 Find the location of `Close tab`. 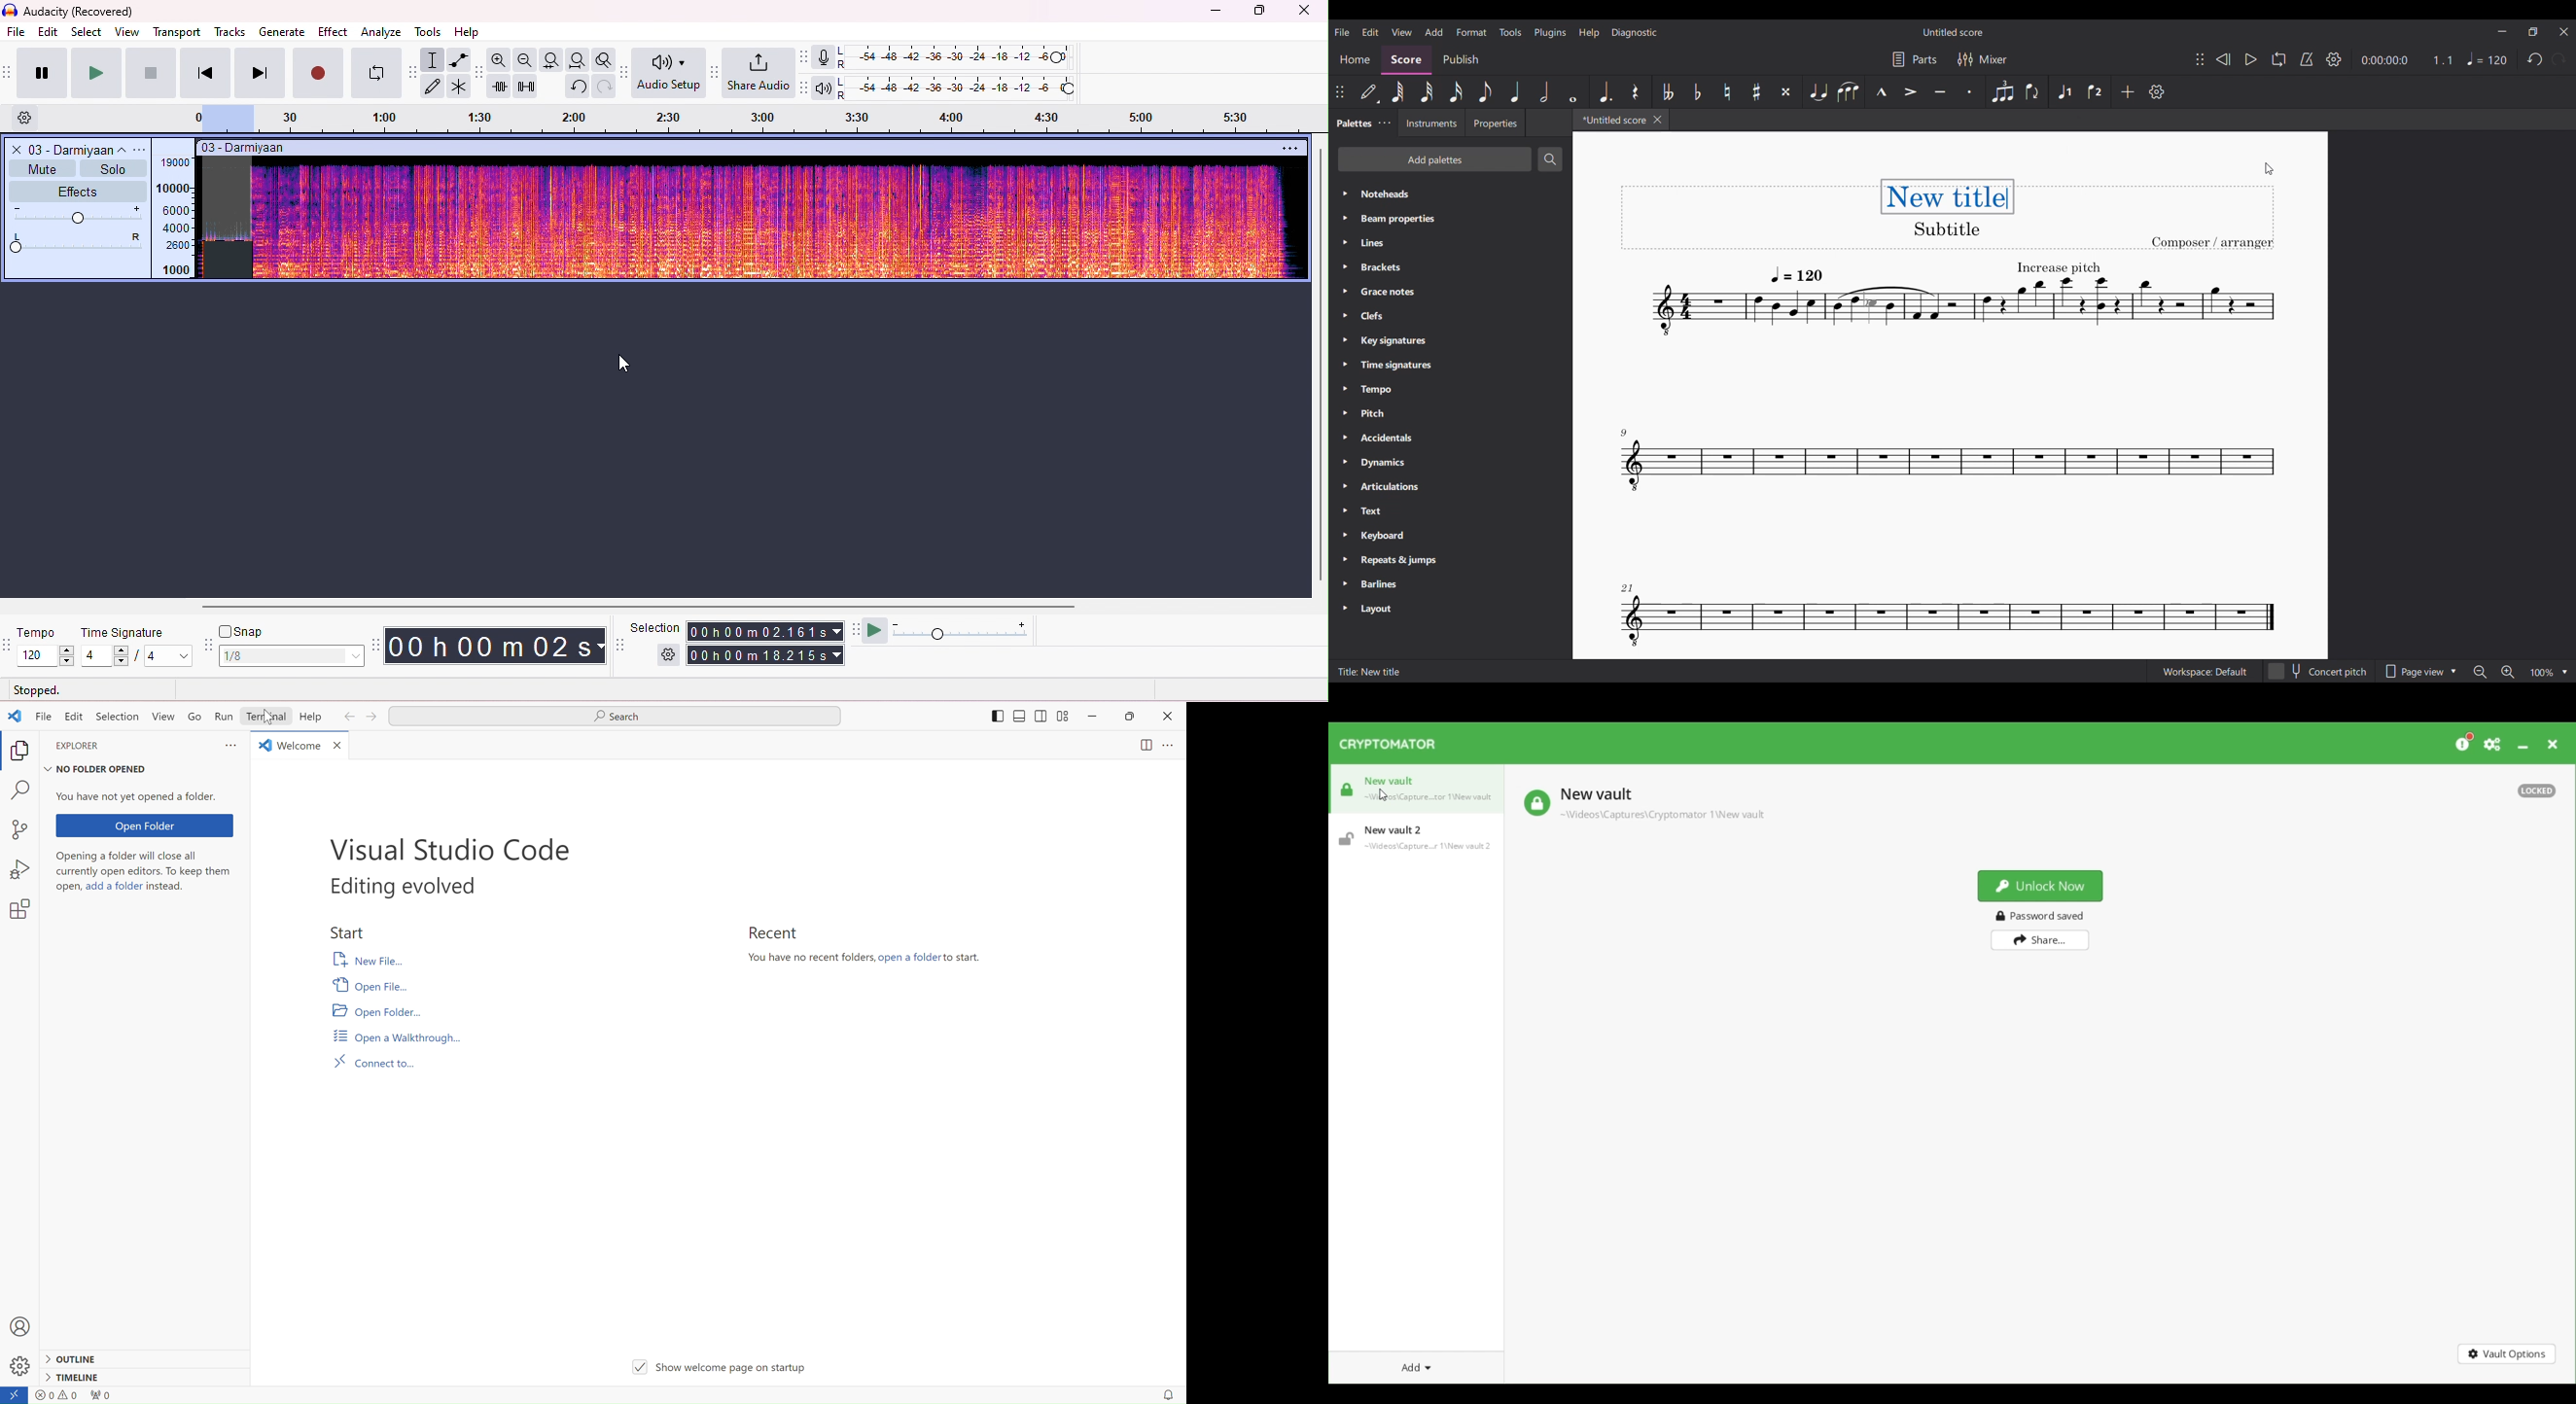

Close tab is located at coordinates (1657, 119).